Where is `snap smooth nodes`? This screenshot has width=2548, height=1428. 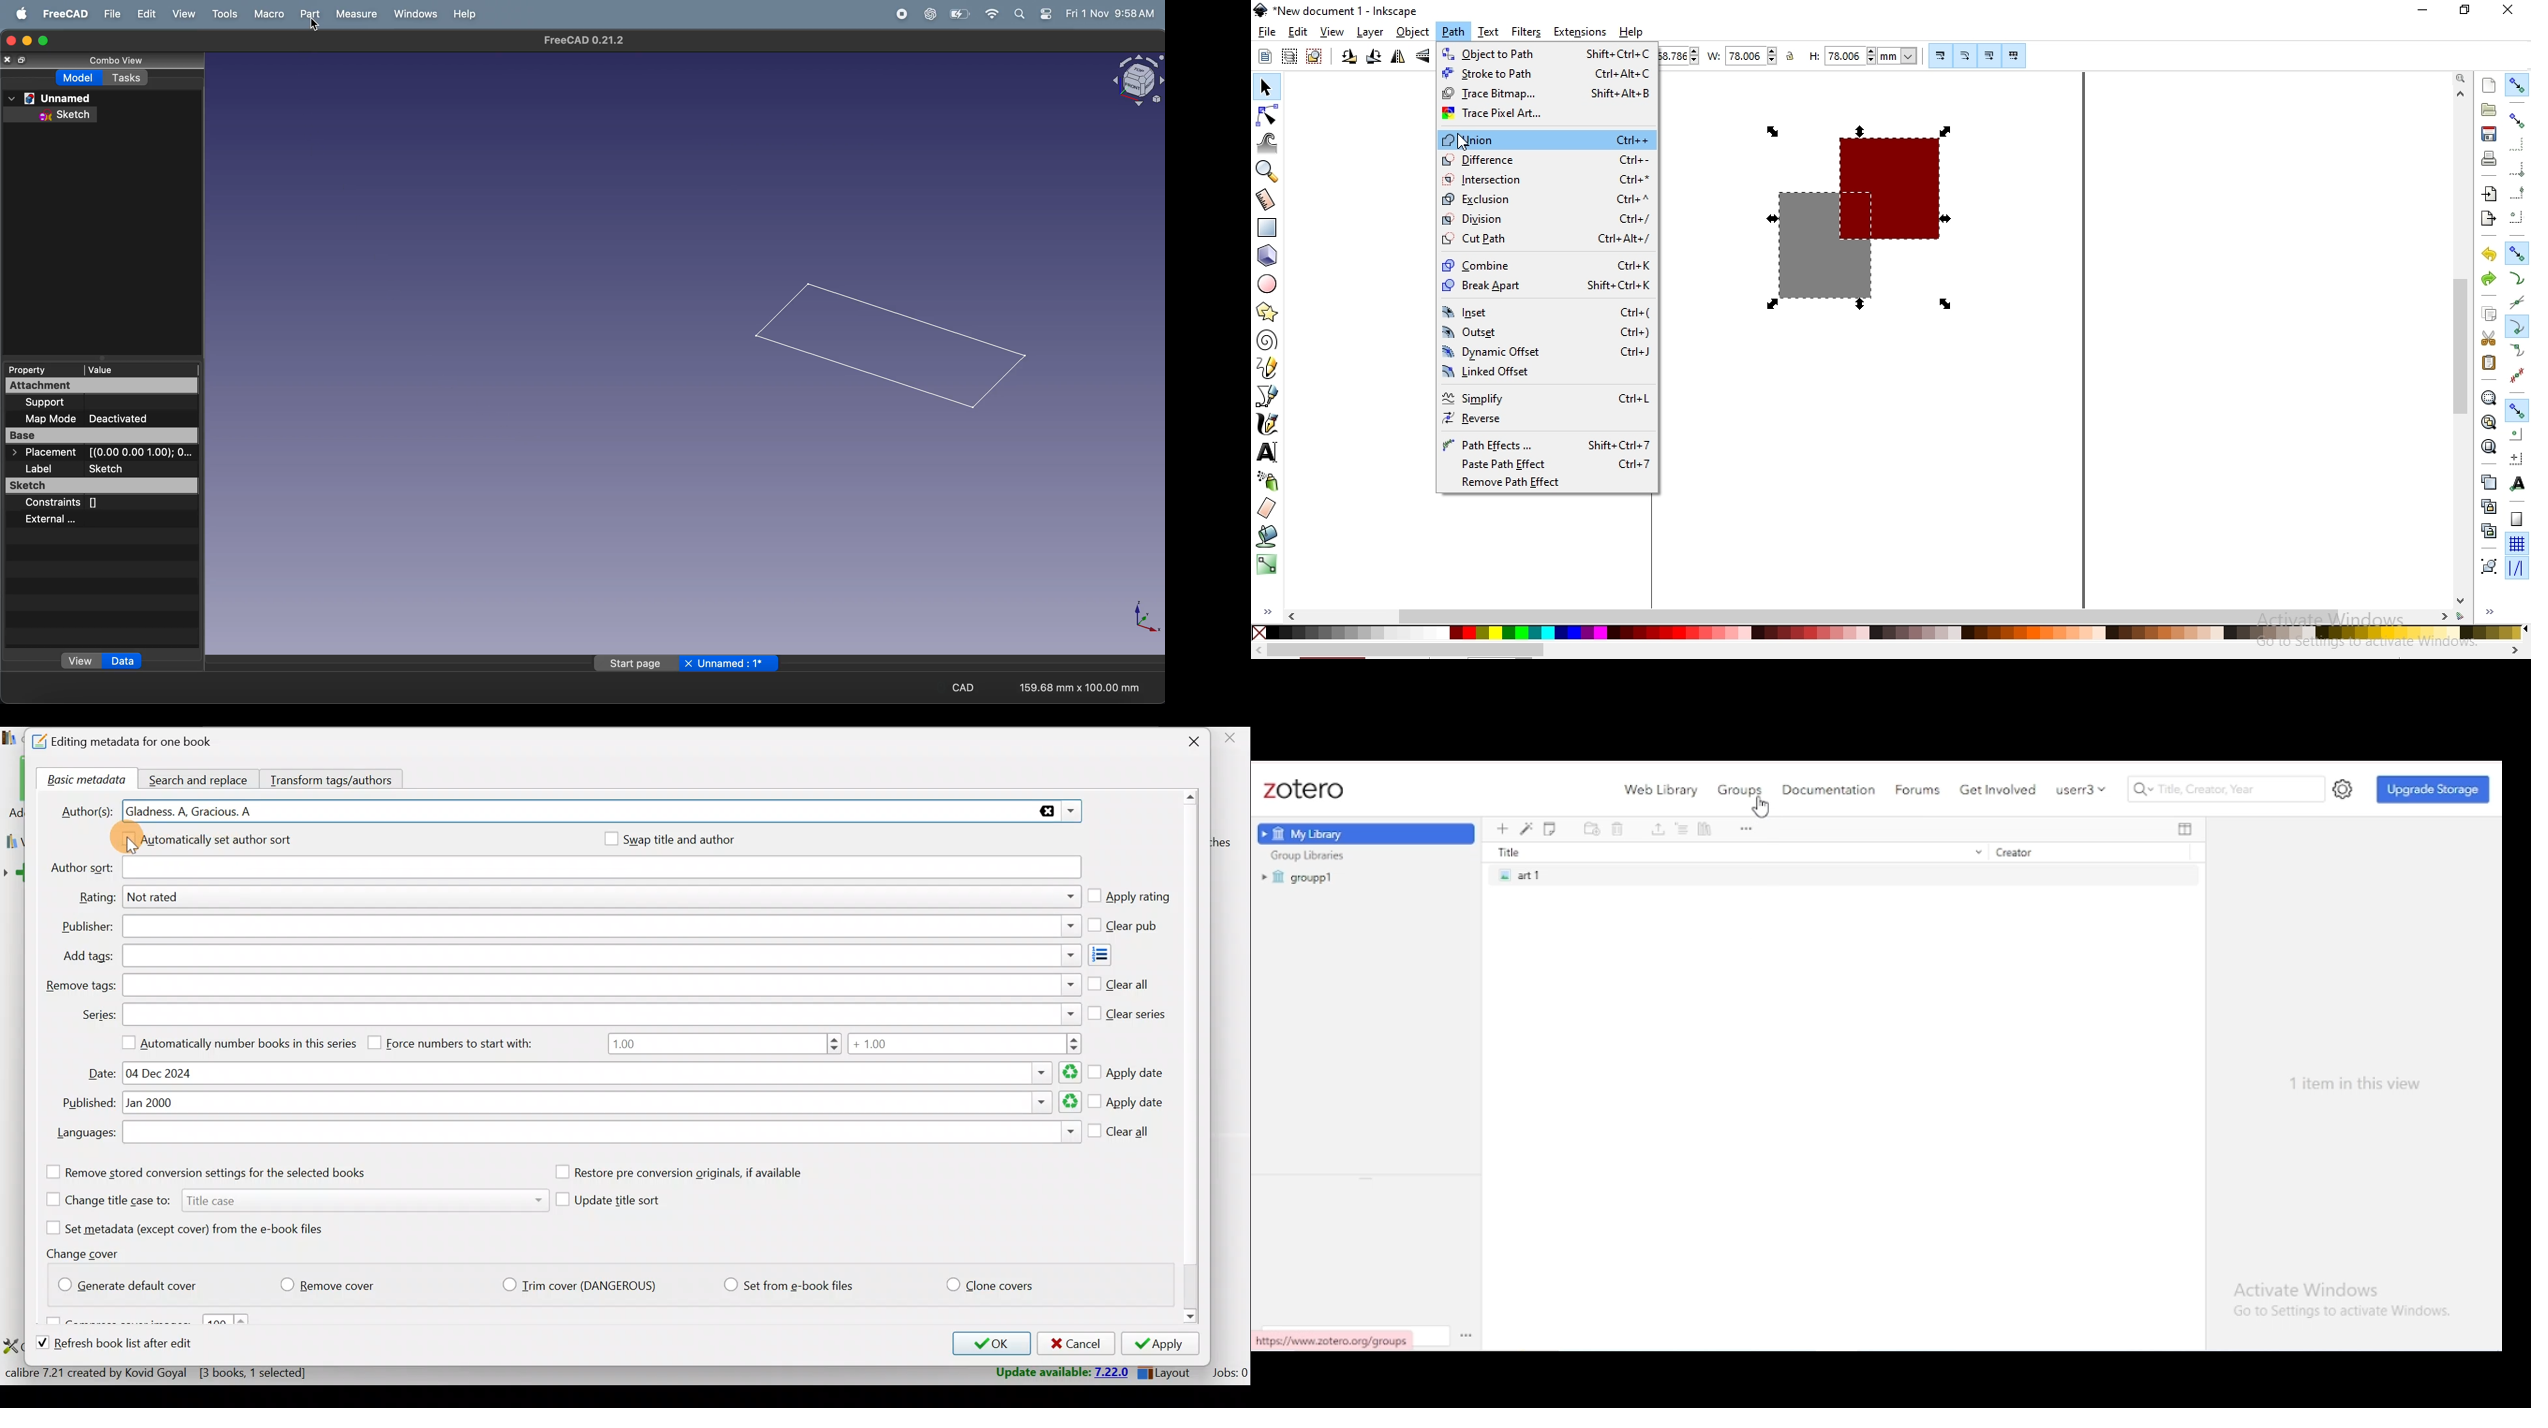 snap smooth nodes is located at coordinates (2518, 351).